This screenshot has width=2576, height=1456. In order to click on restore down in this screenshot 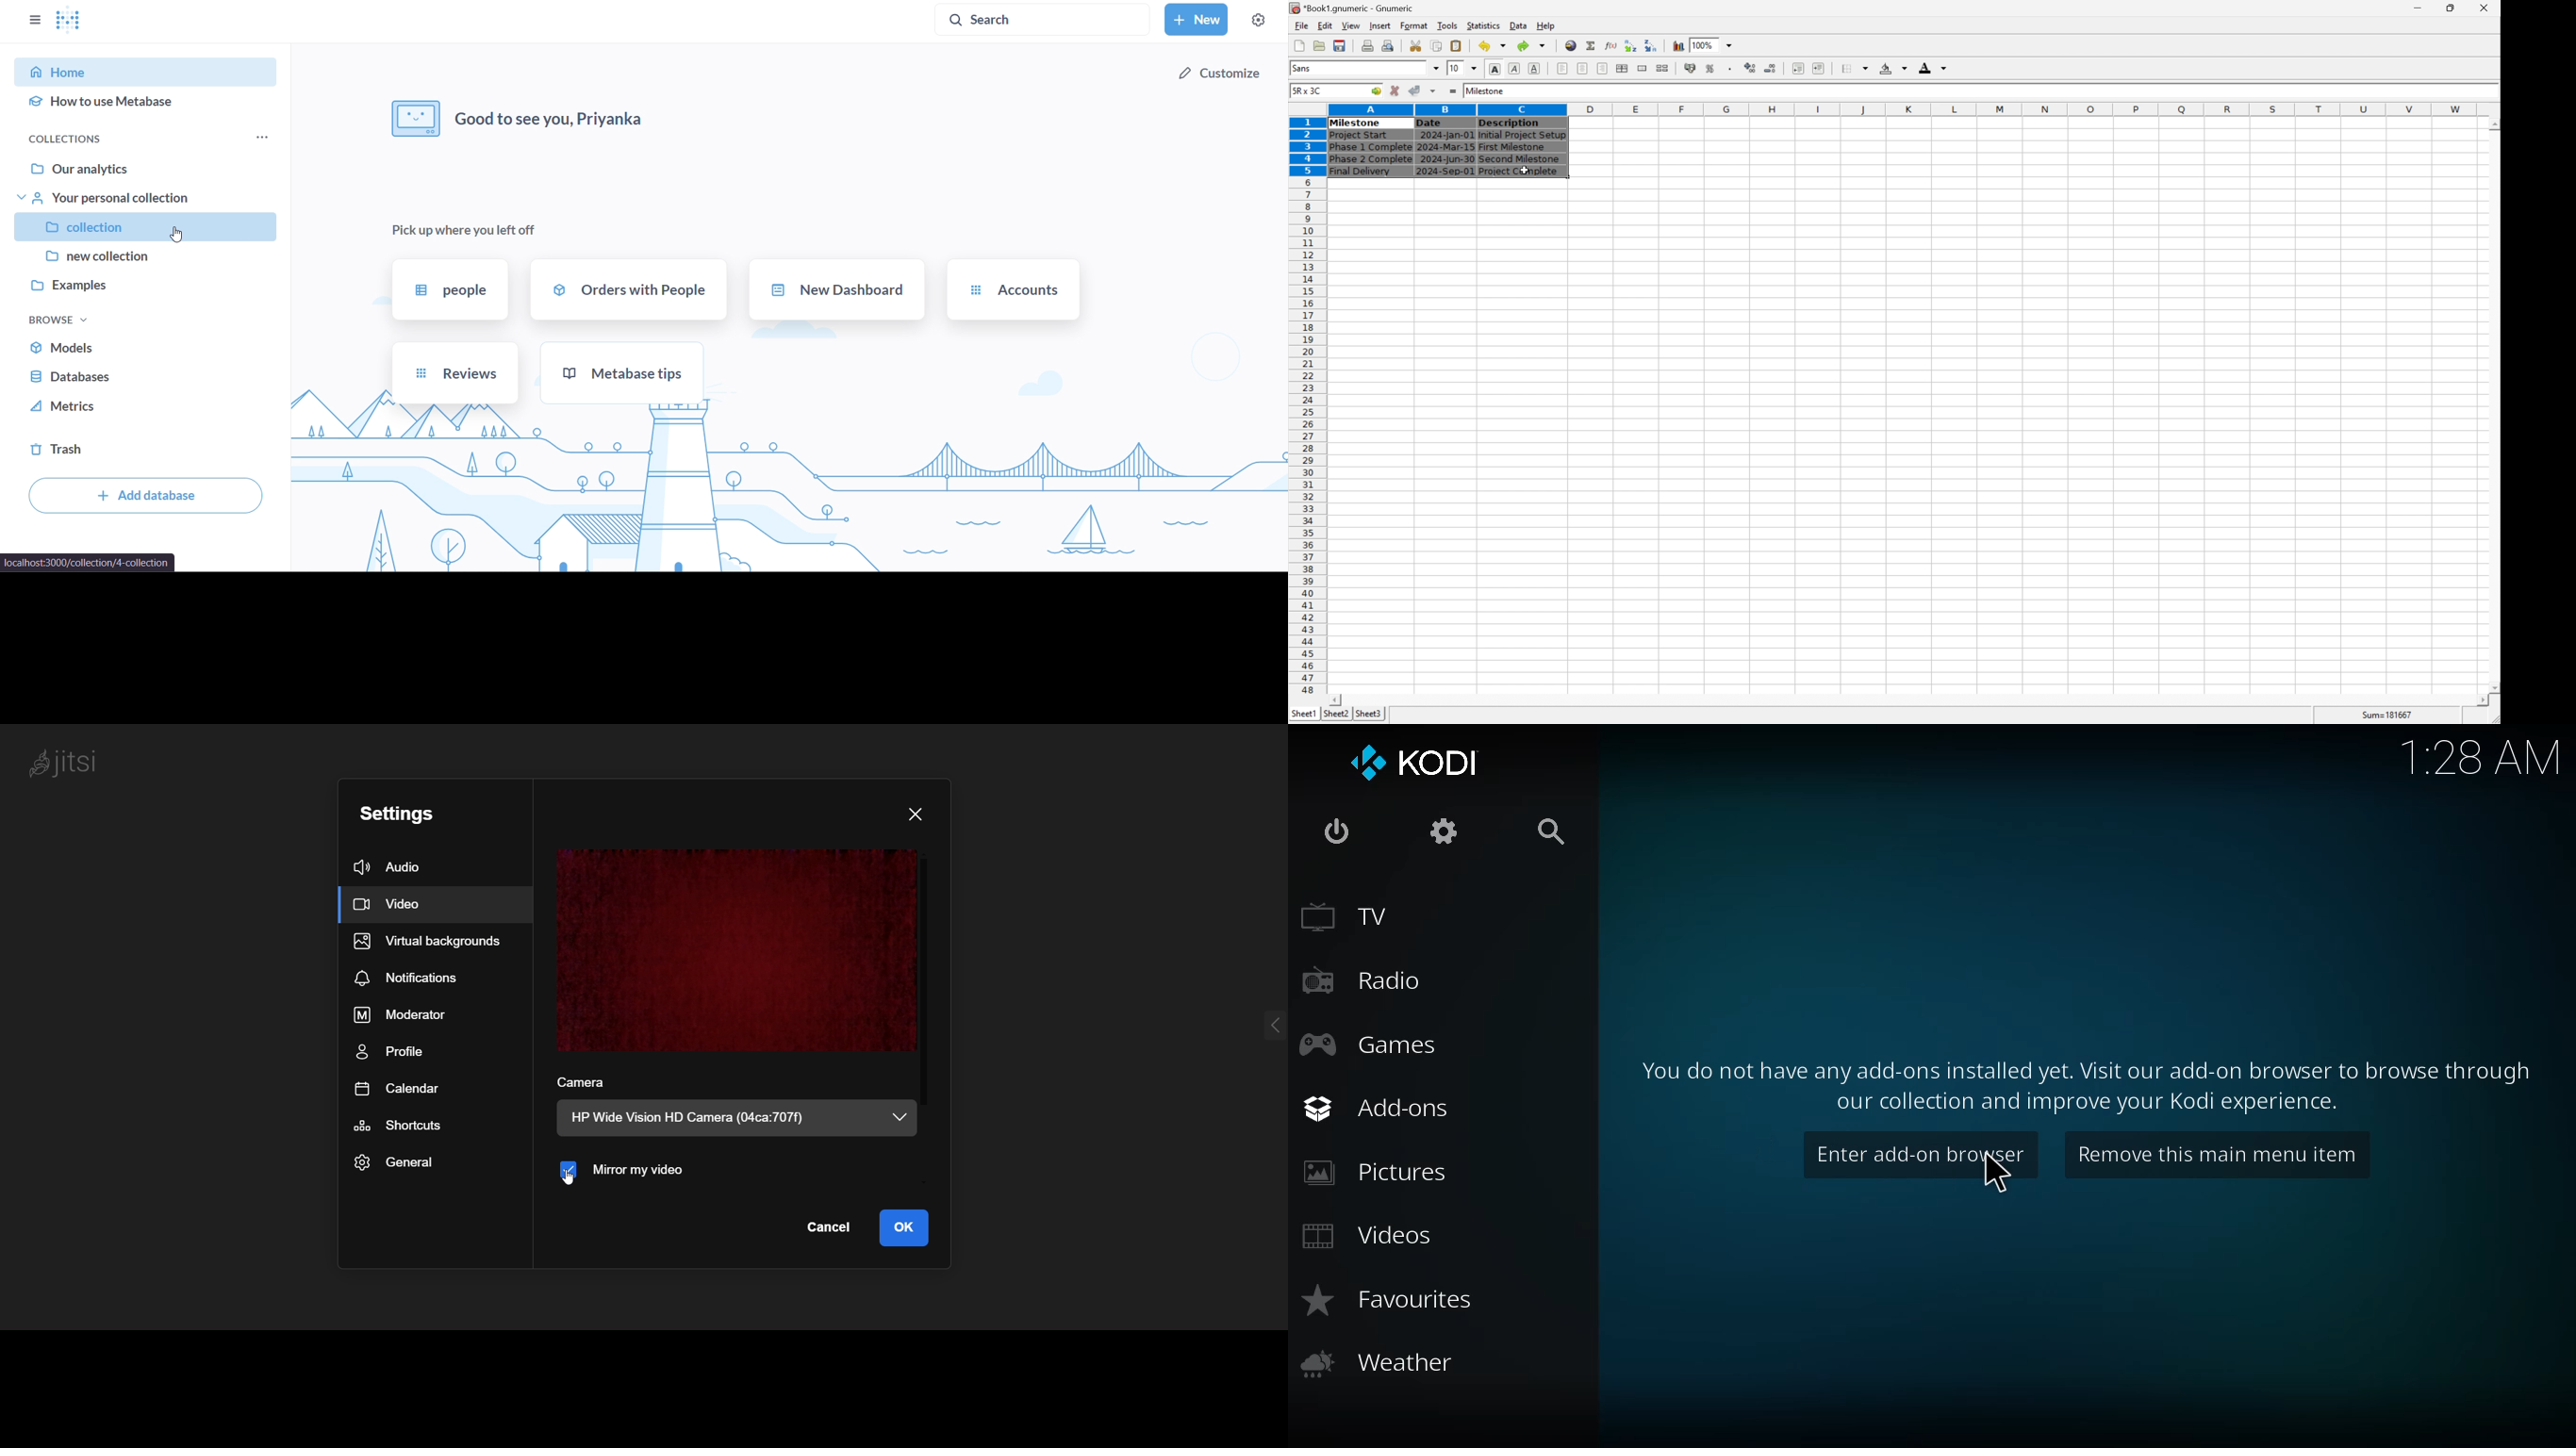, I will do `click(2454, 8)`.